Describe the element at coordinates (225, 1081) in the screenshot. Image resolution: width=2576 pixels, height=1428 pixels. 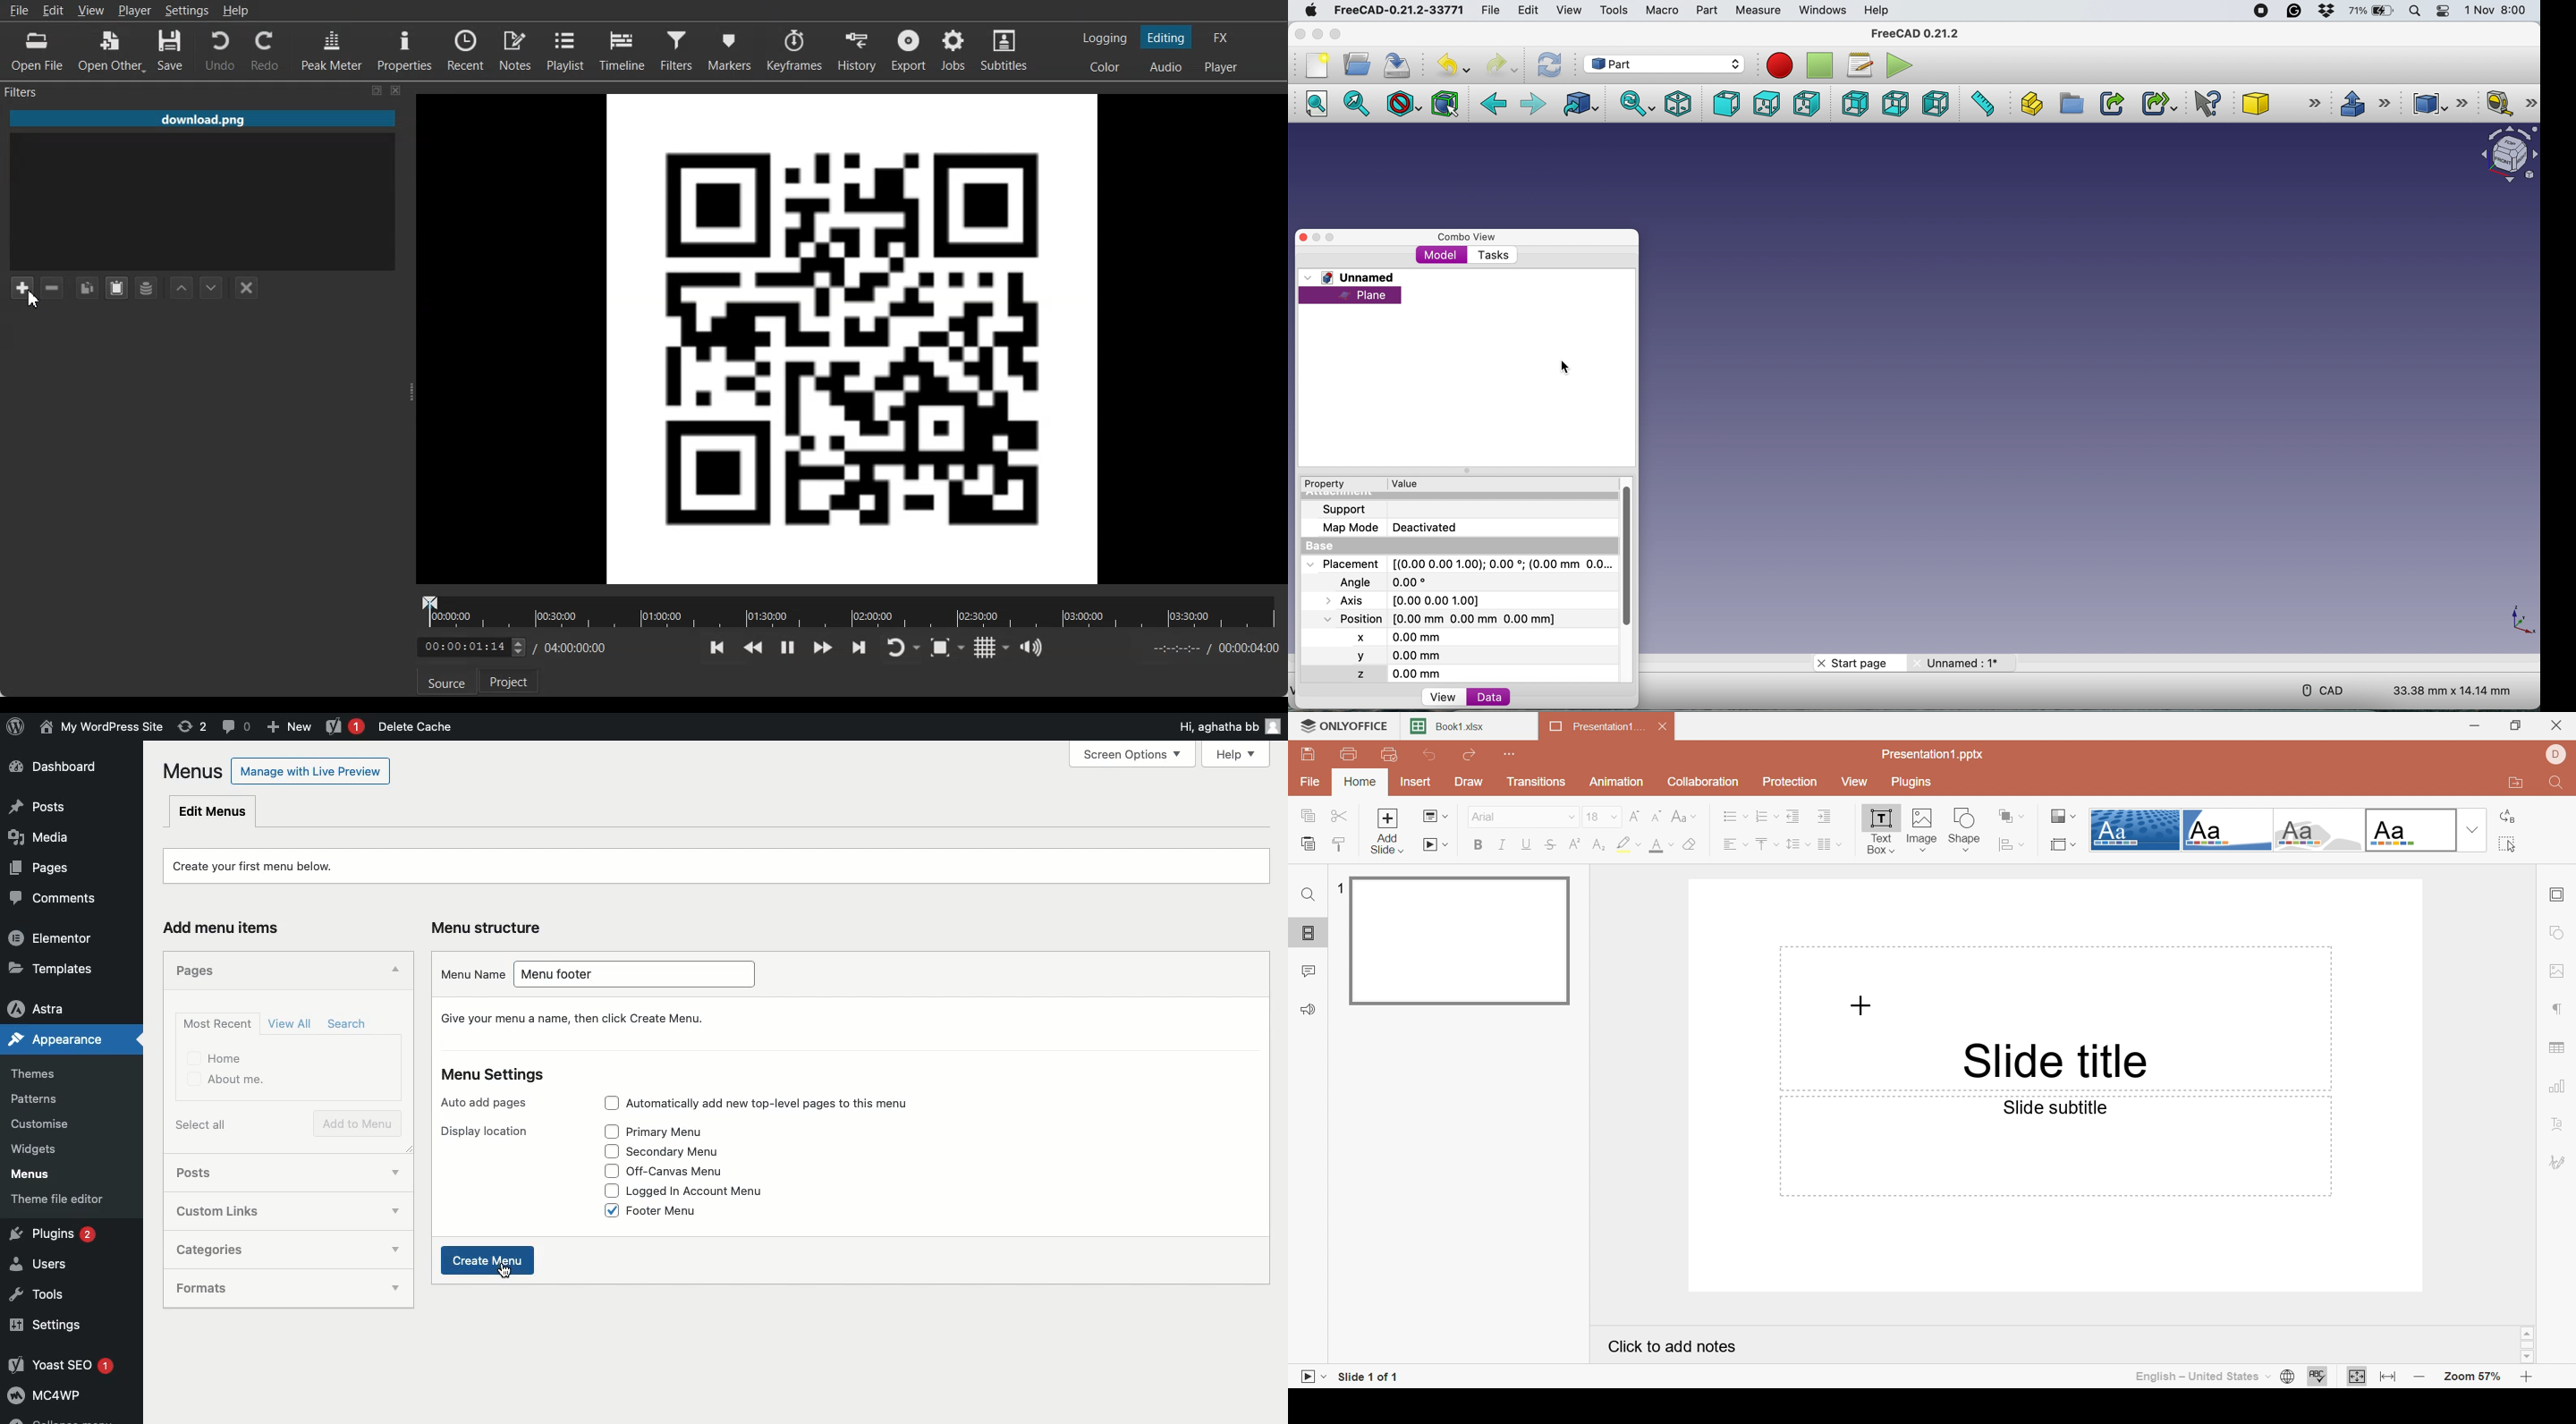
I see `About me.` at that location.